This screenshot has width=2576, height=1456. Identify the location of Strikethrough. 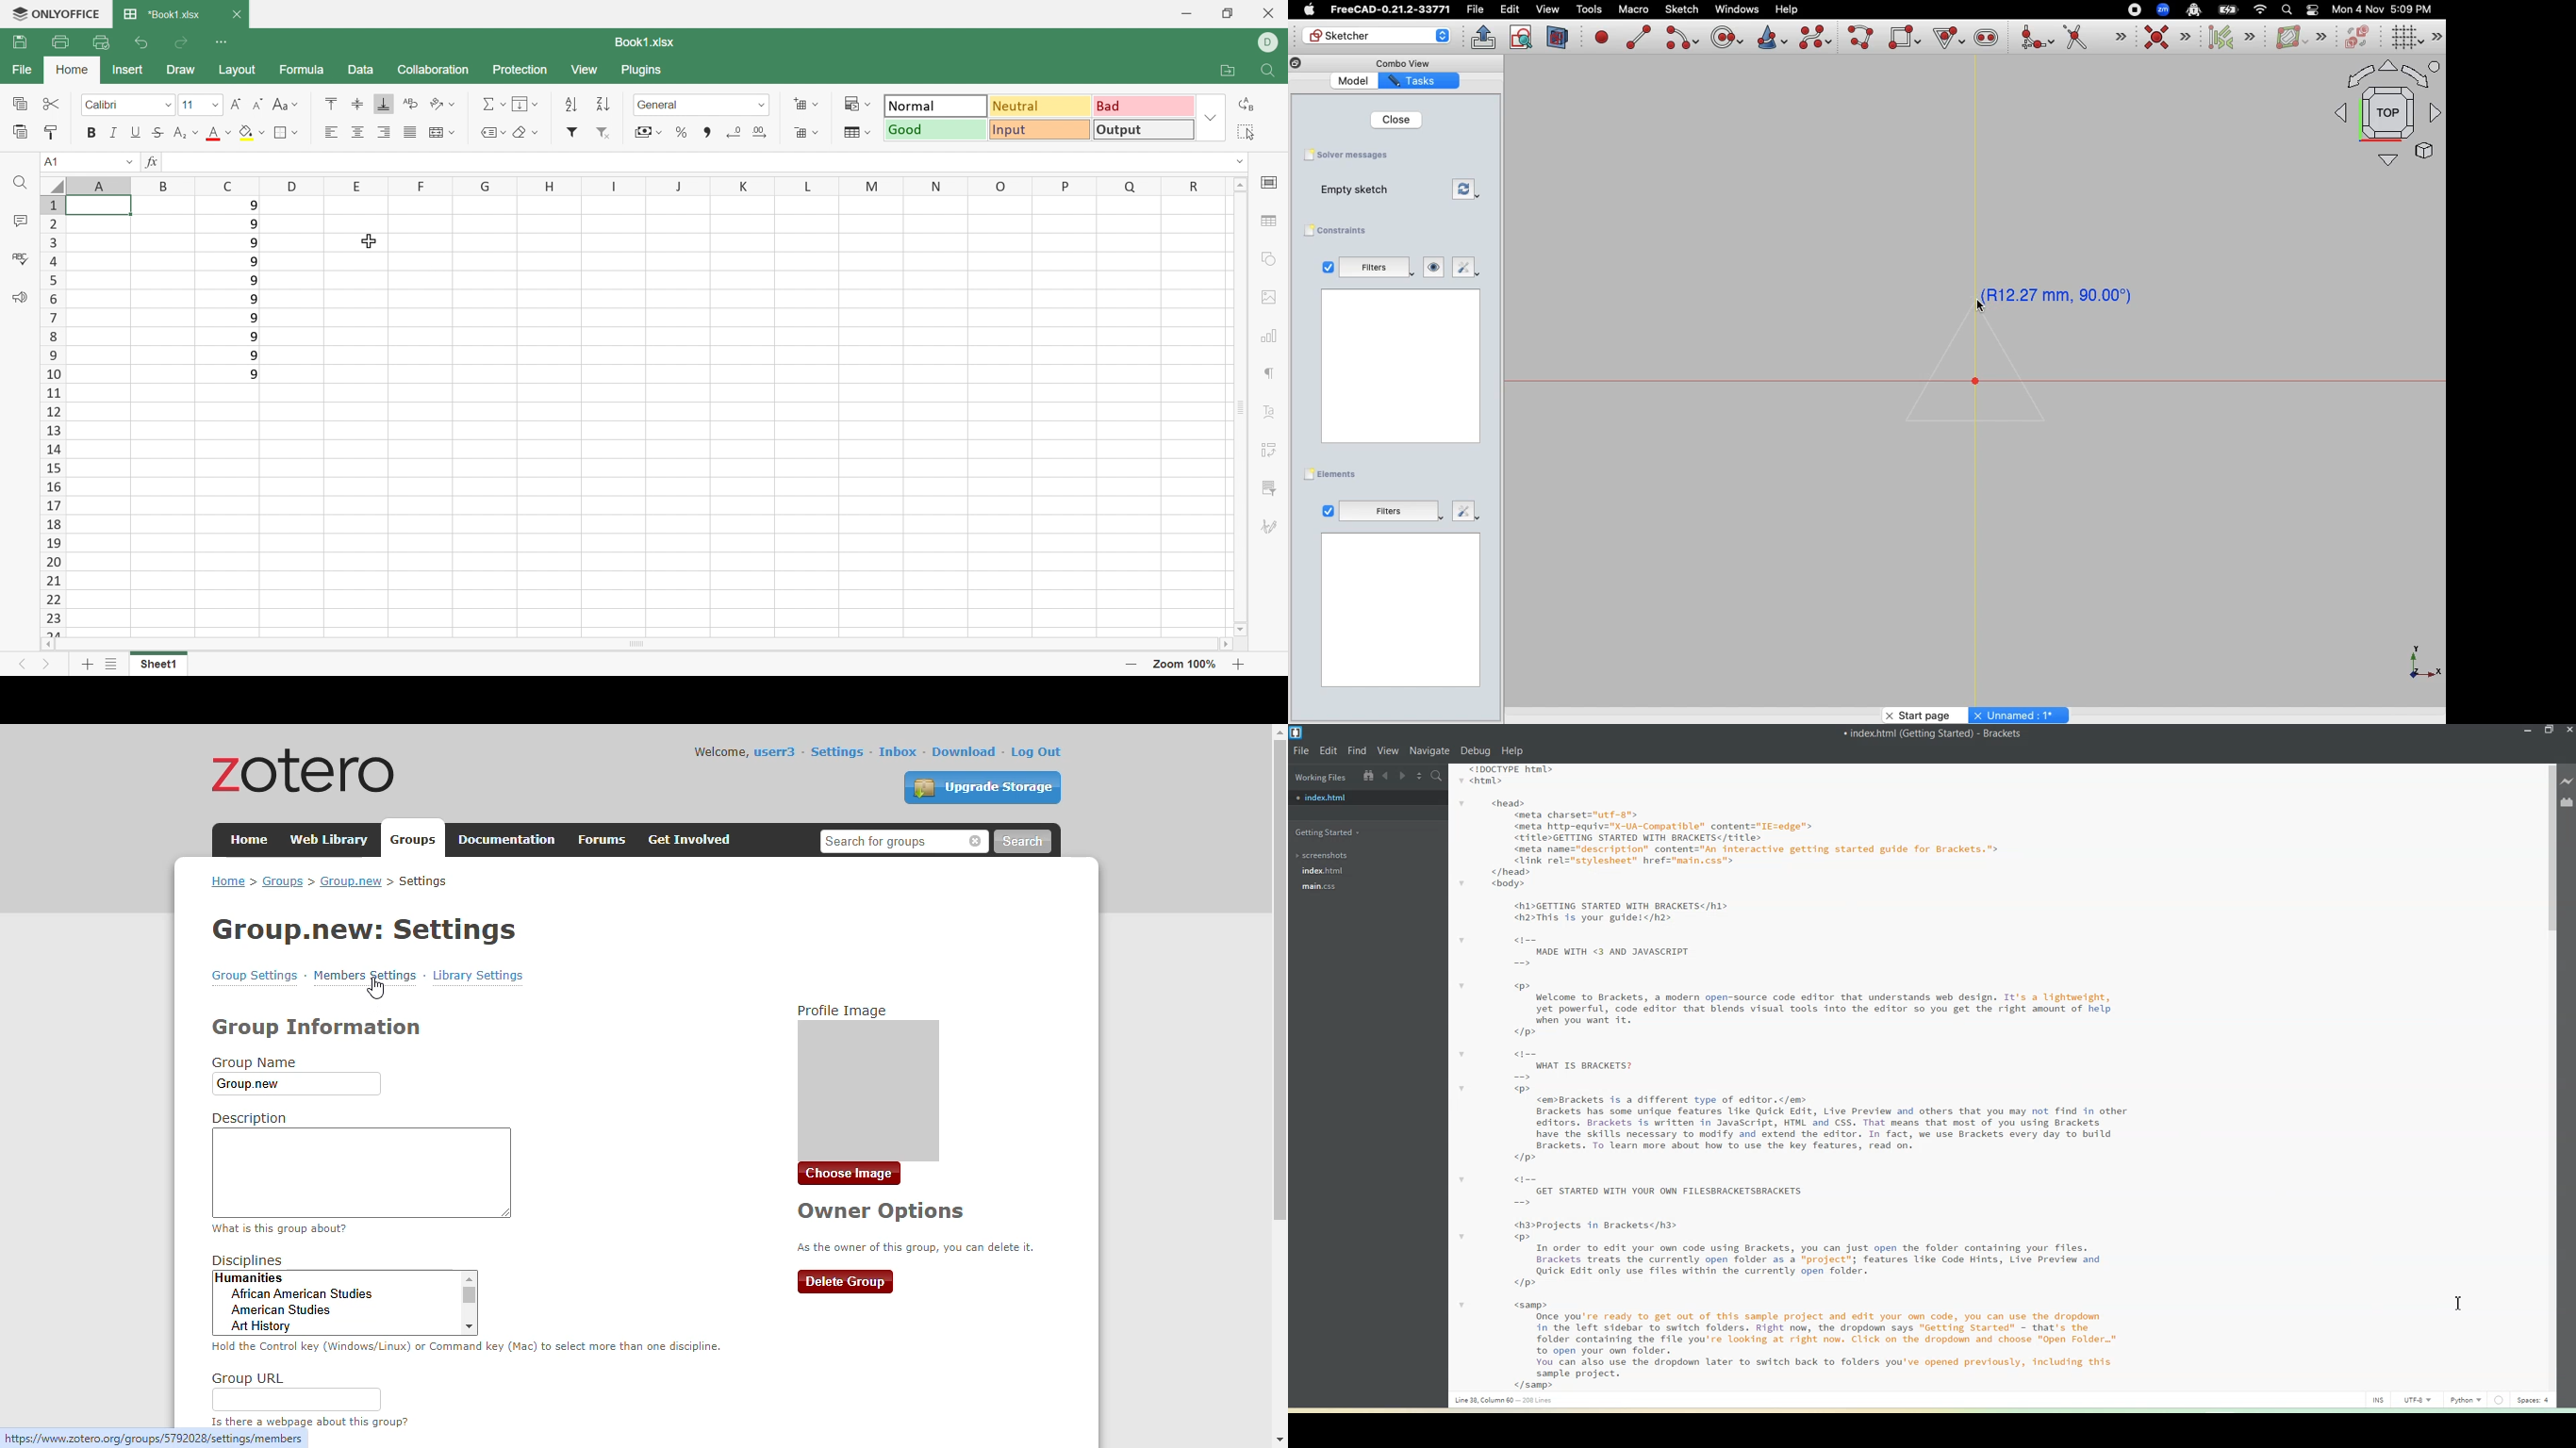
(156, 133).